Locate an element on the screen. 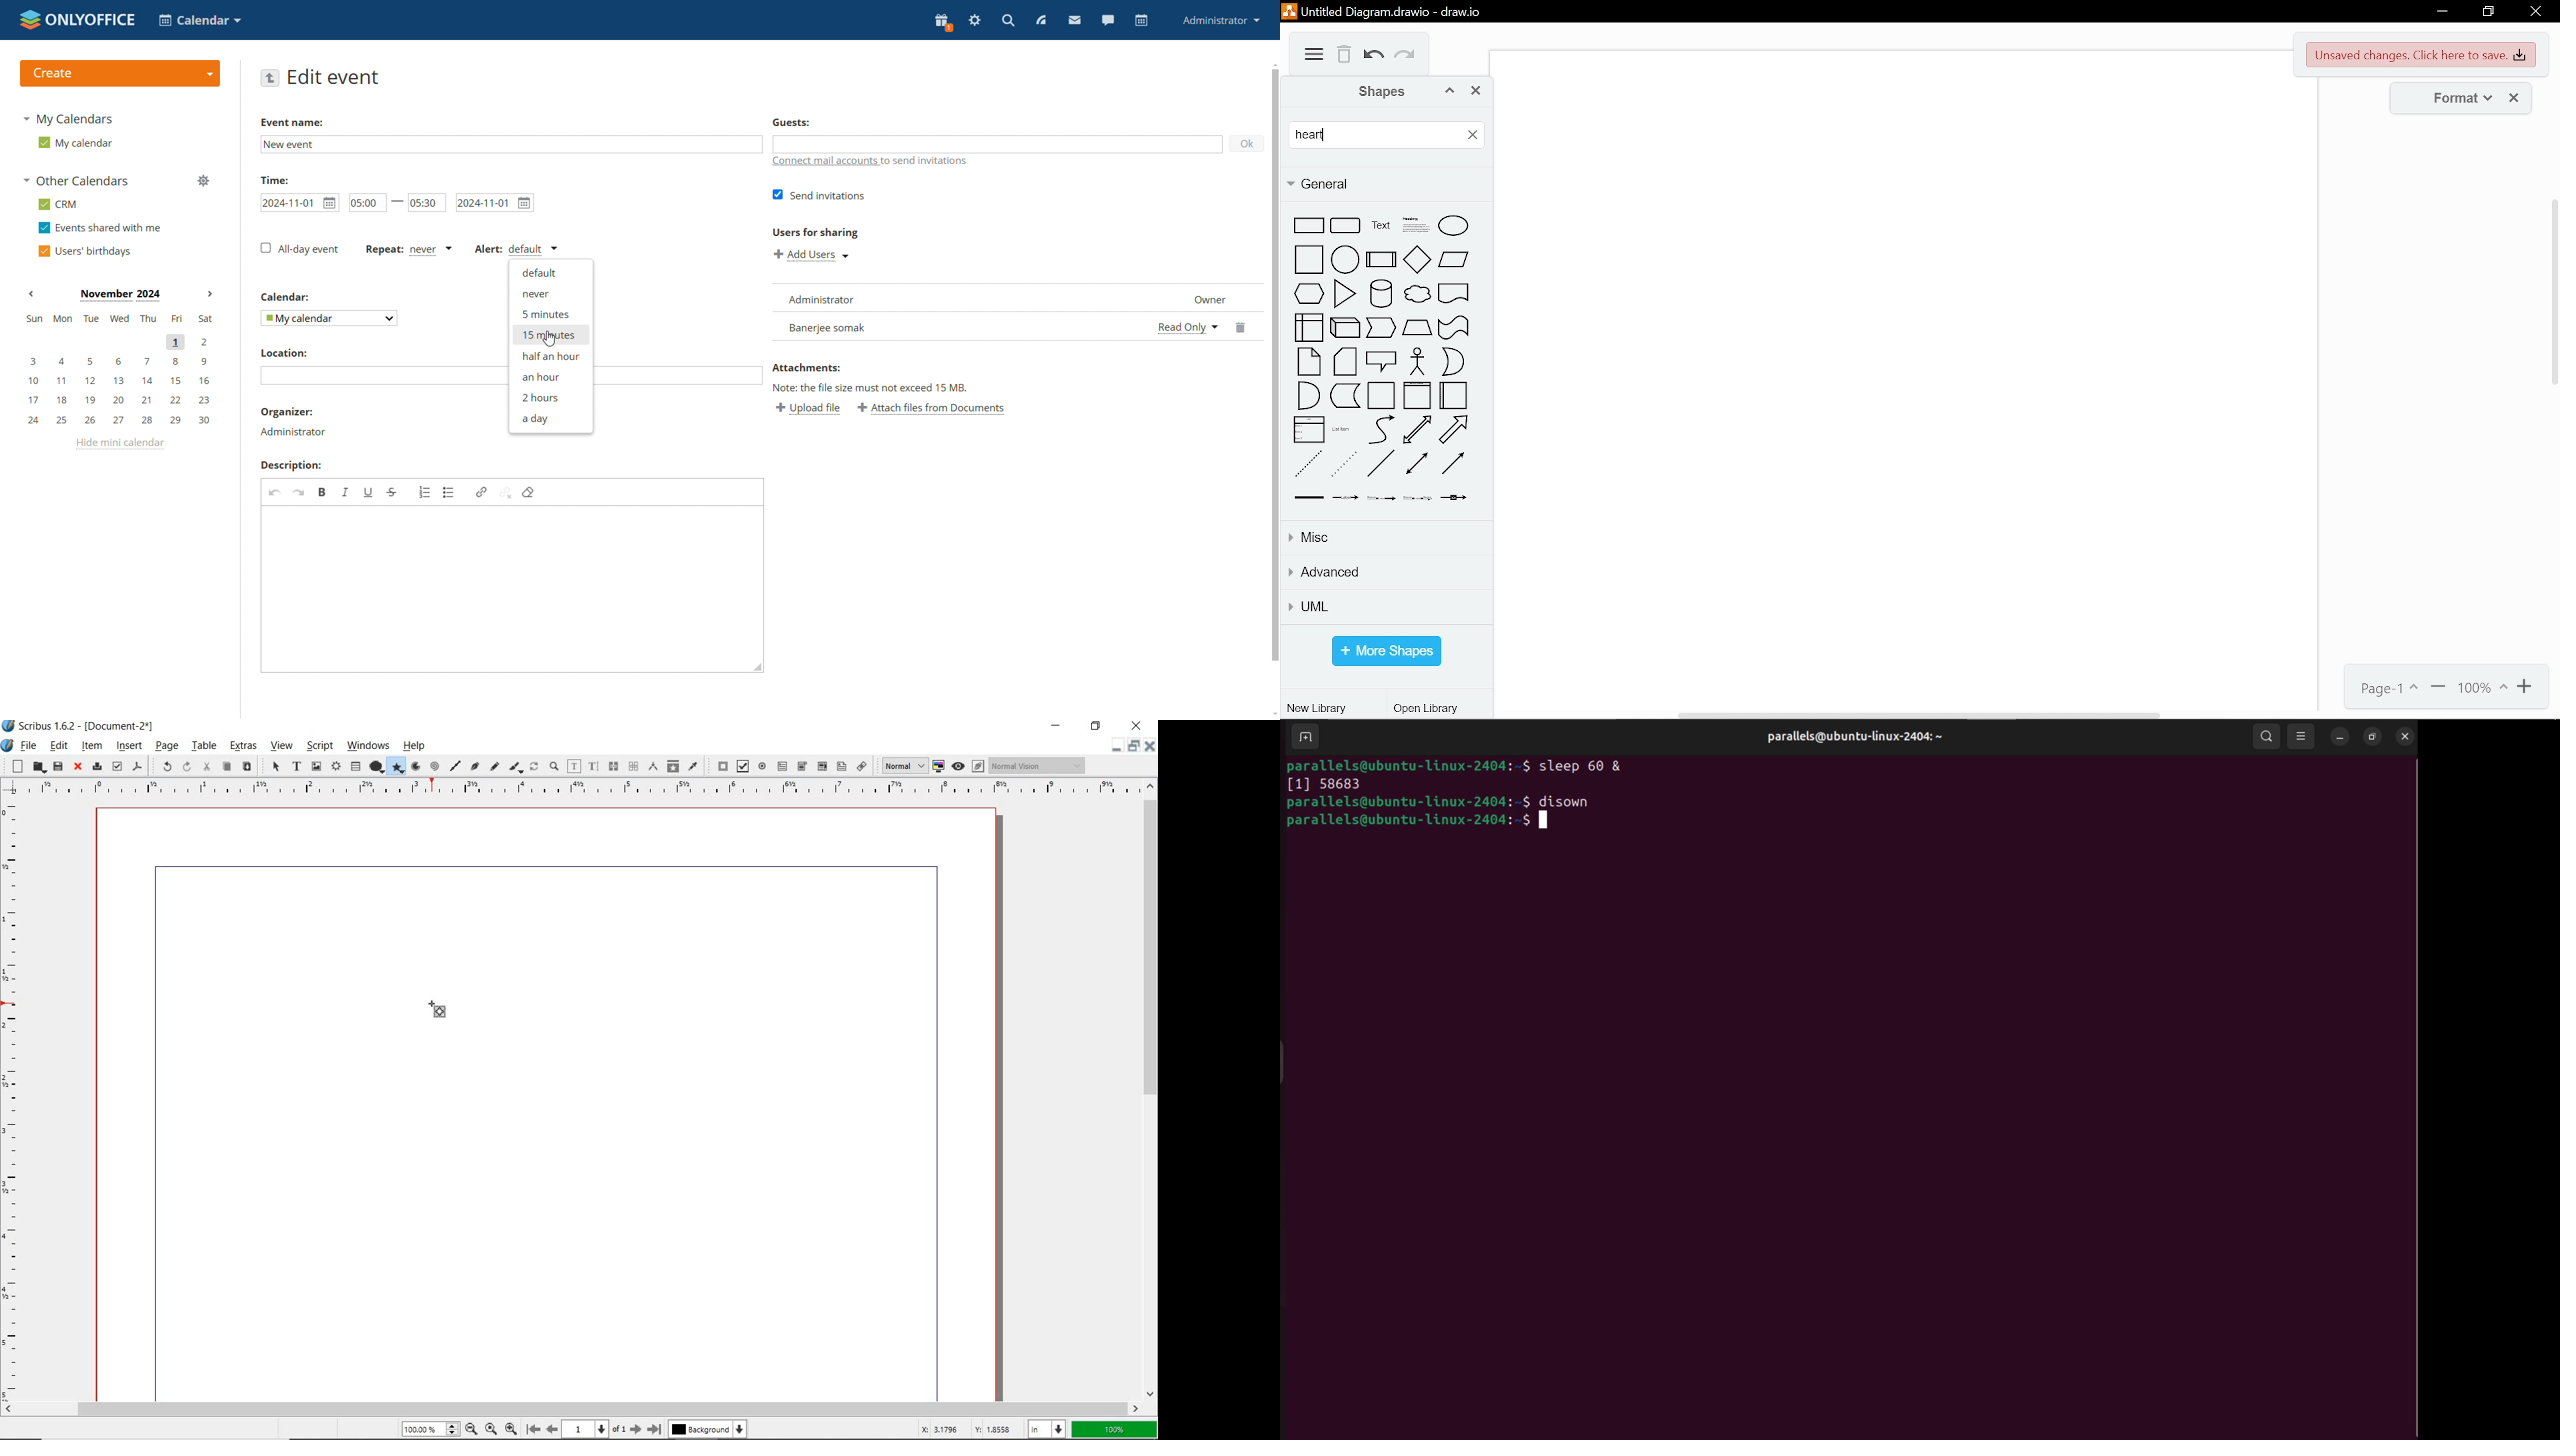 This screenshot has width=2576, height=1456. text cursor is located at coordinates (1324, 133).